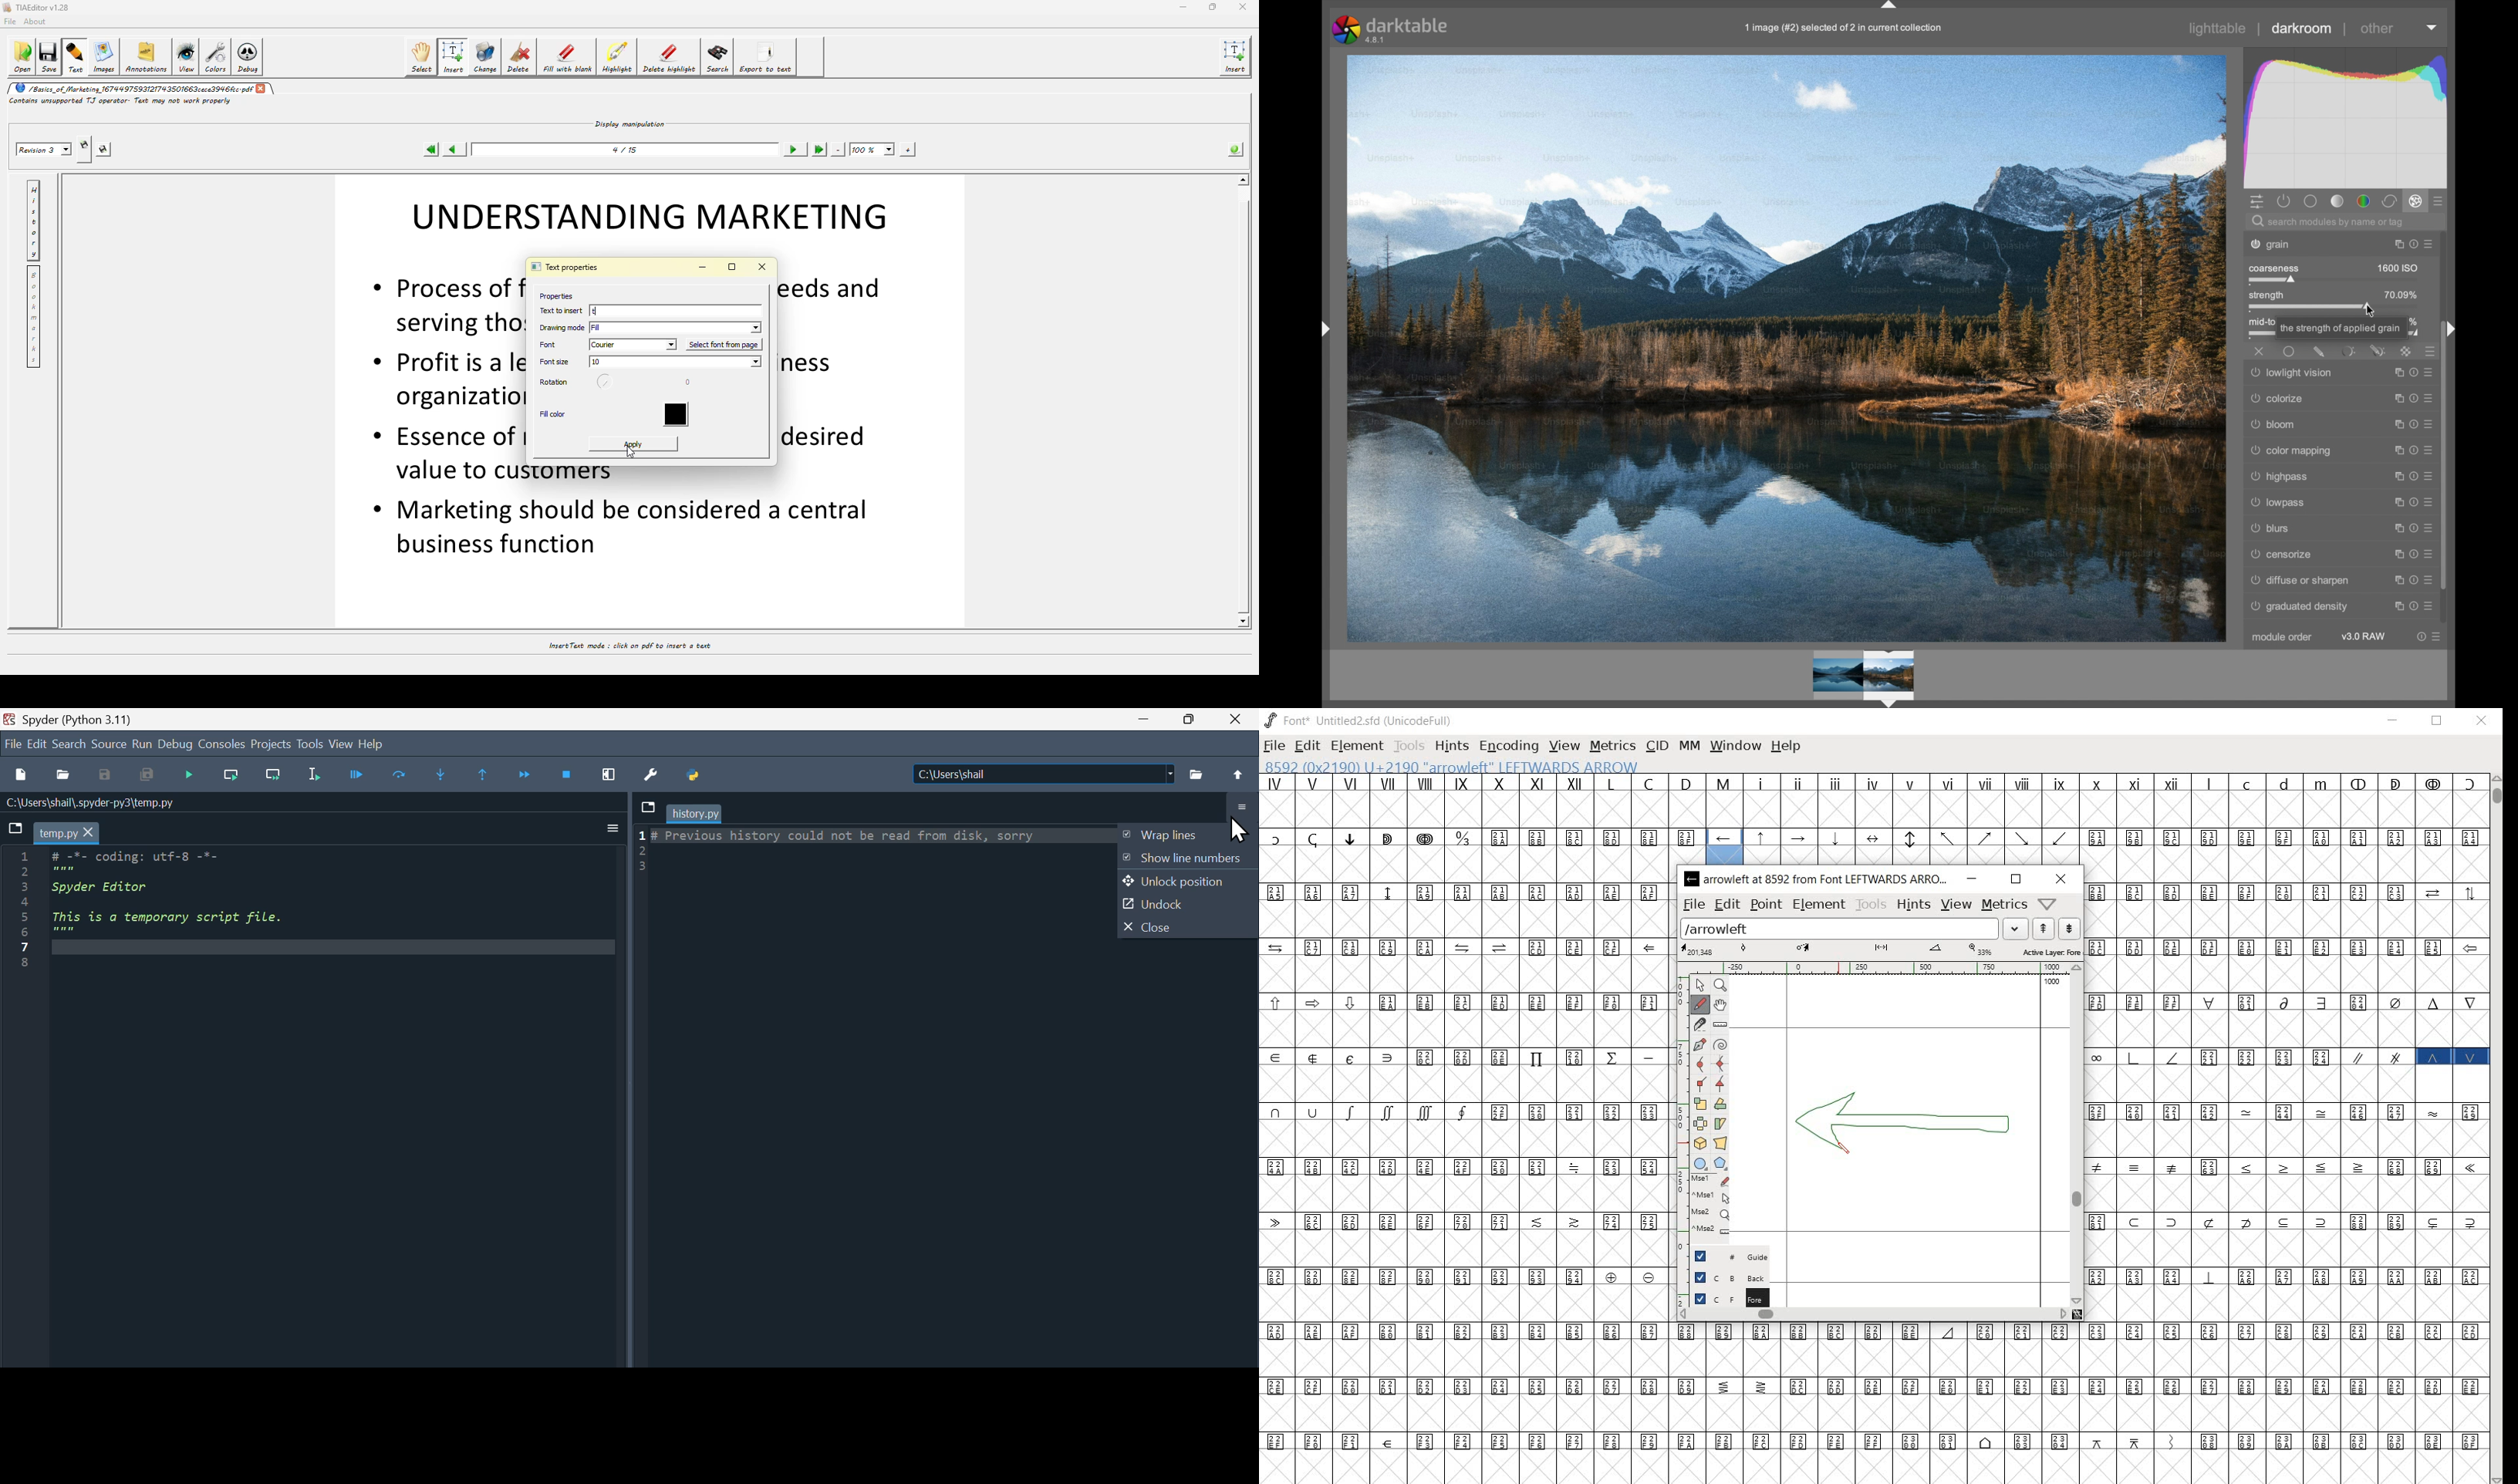 This screenshot has width=2520, height=1484. Describe the element at coordinates (2428, 477) in the screenshot. I see `presets` at that location.